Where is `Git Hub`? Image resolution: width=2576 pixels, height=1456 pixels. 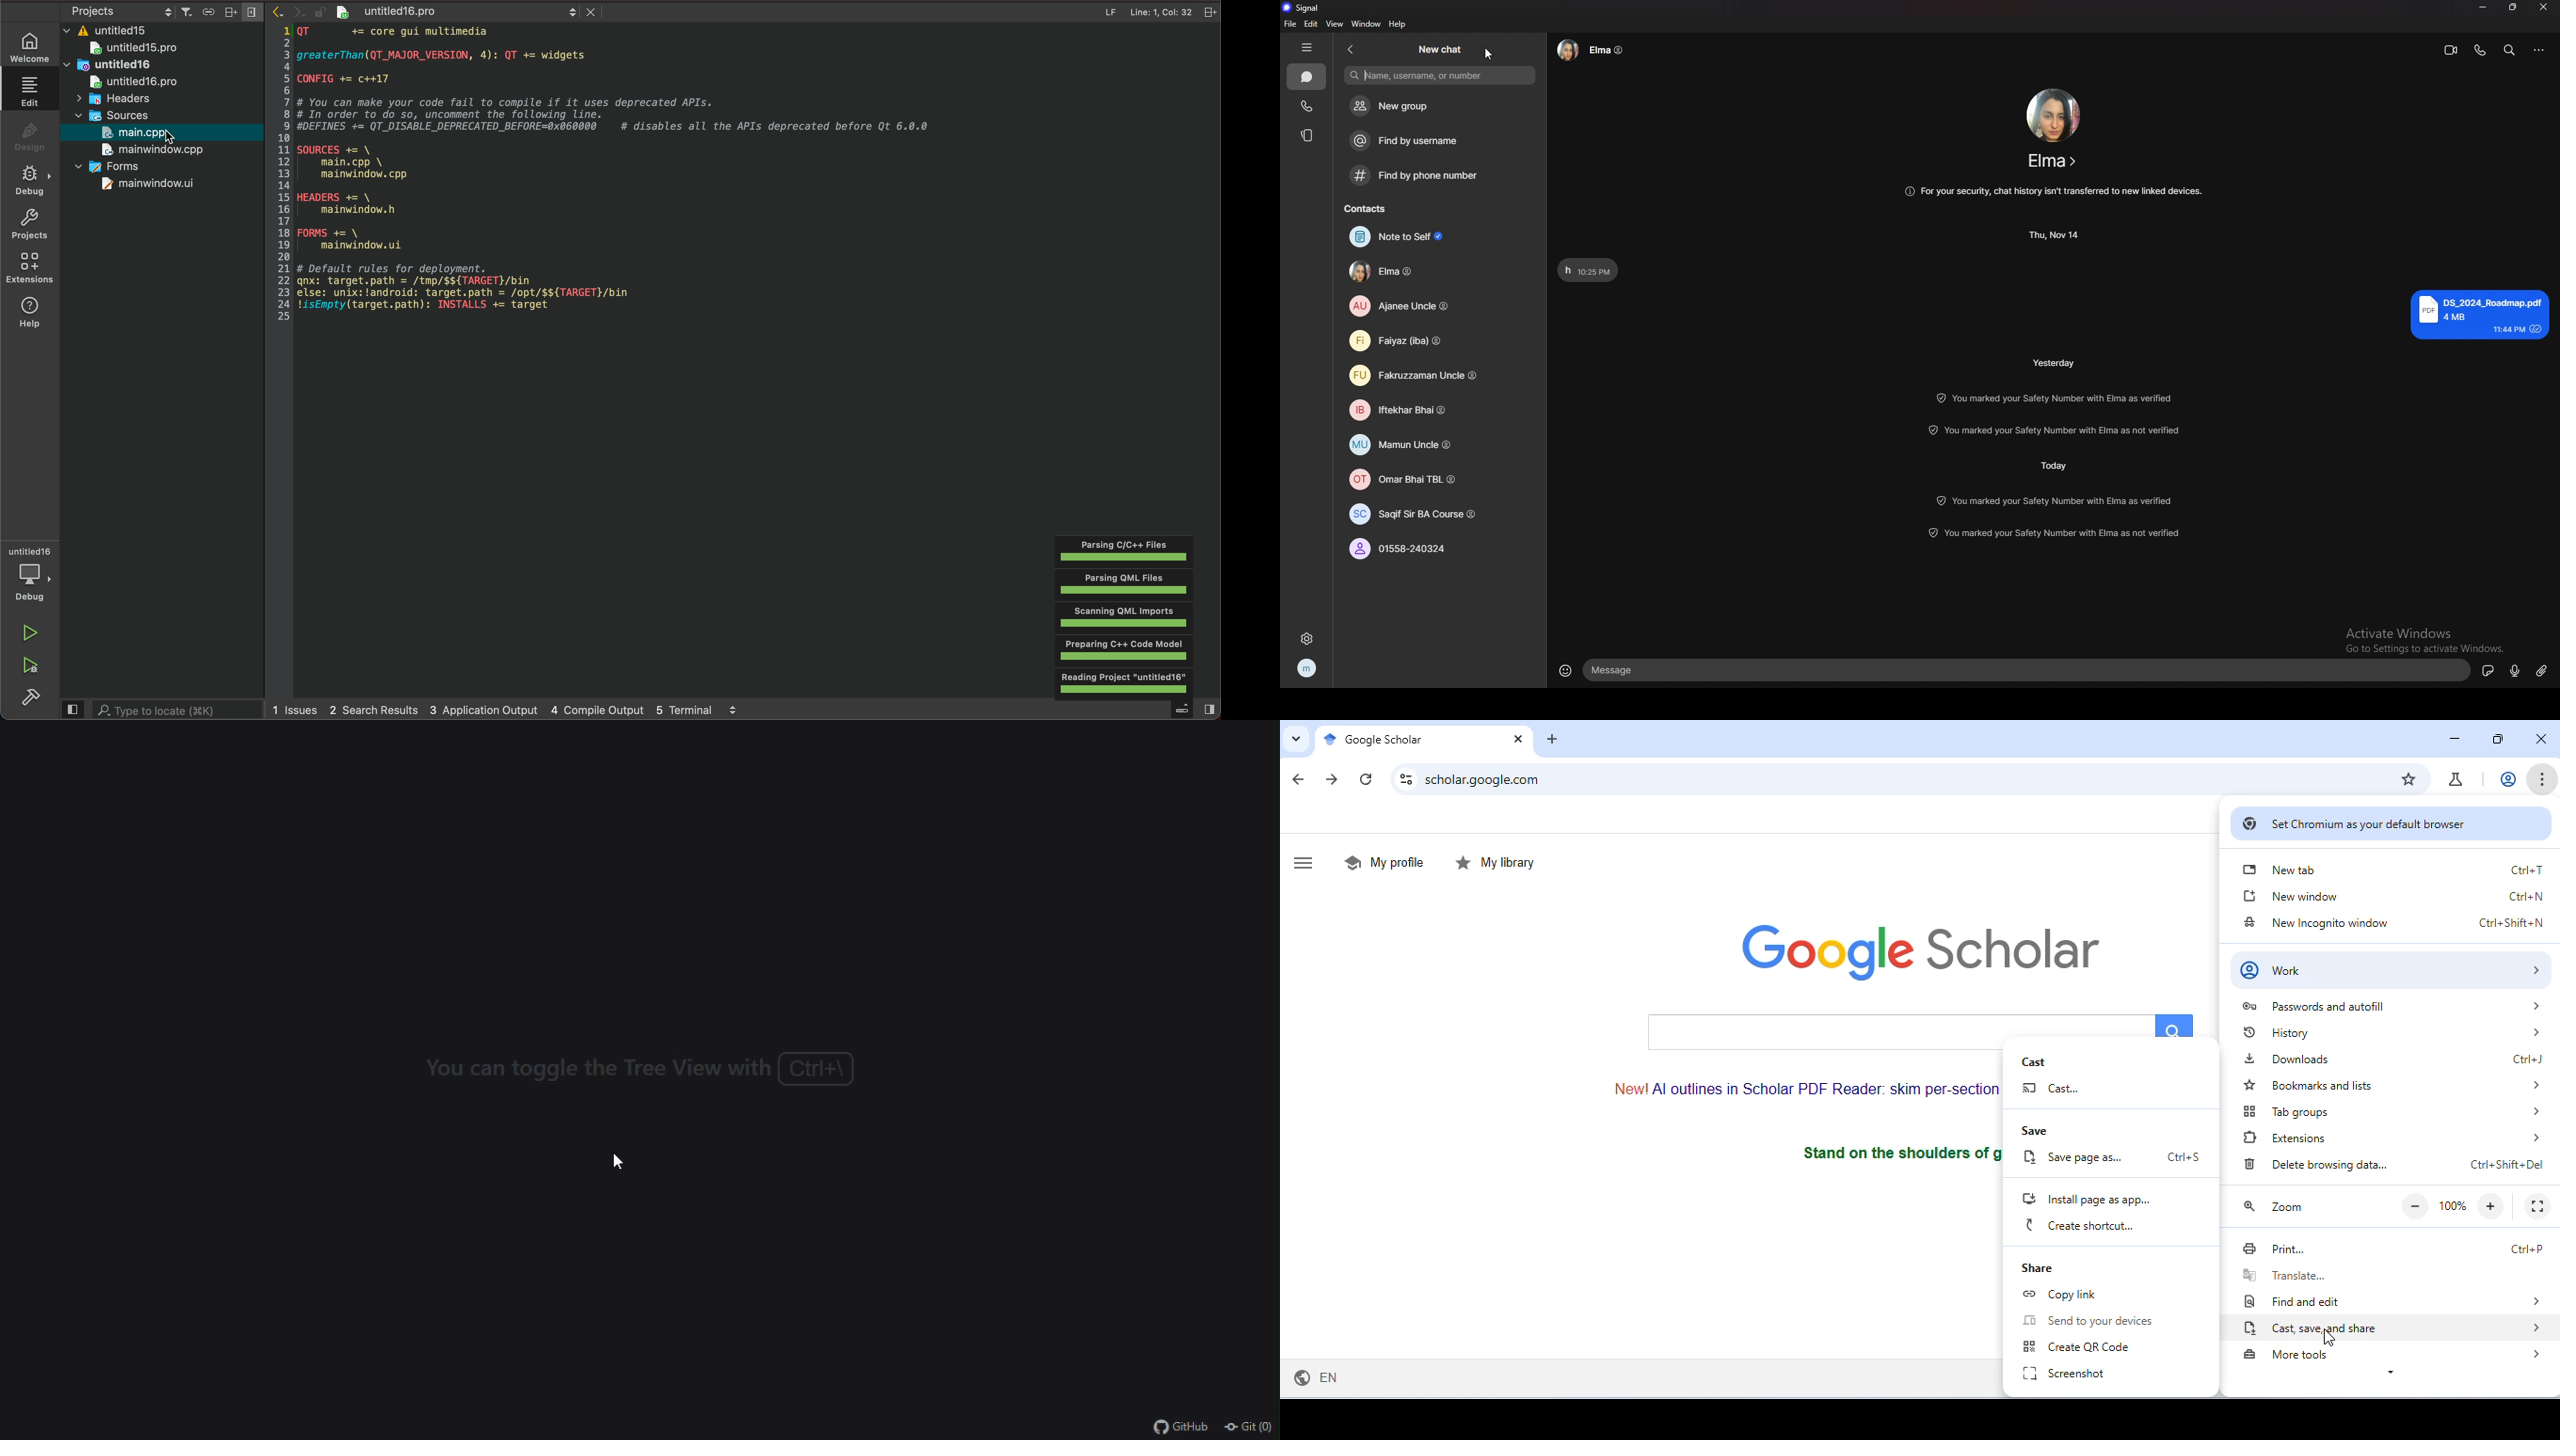 Git Hub is located at coordinates (1171, 1428).